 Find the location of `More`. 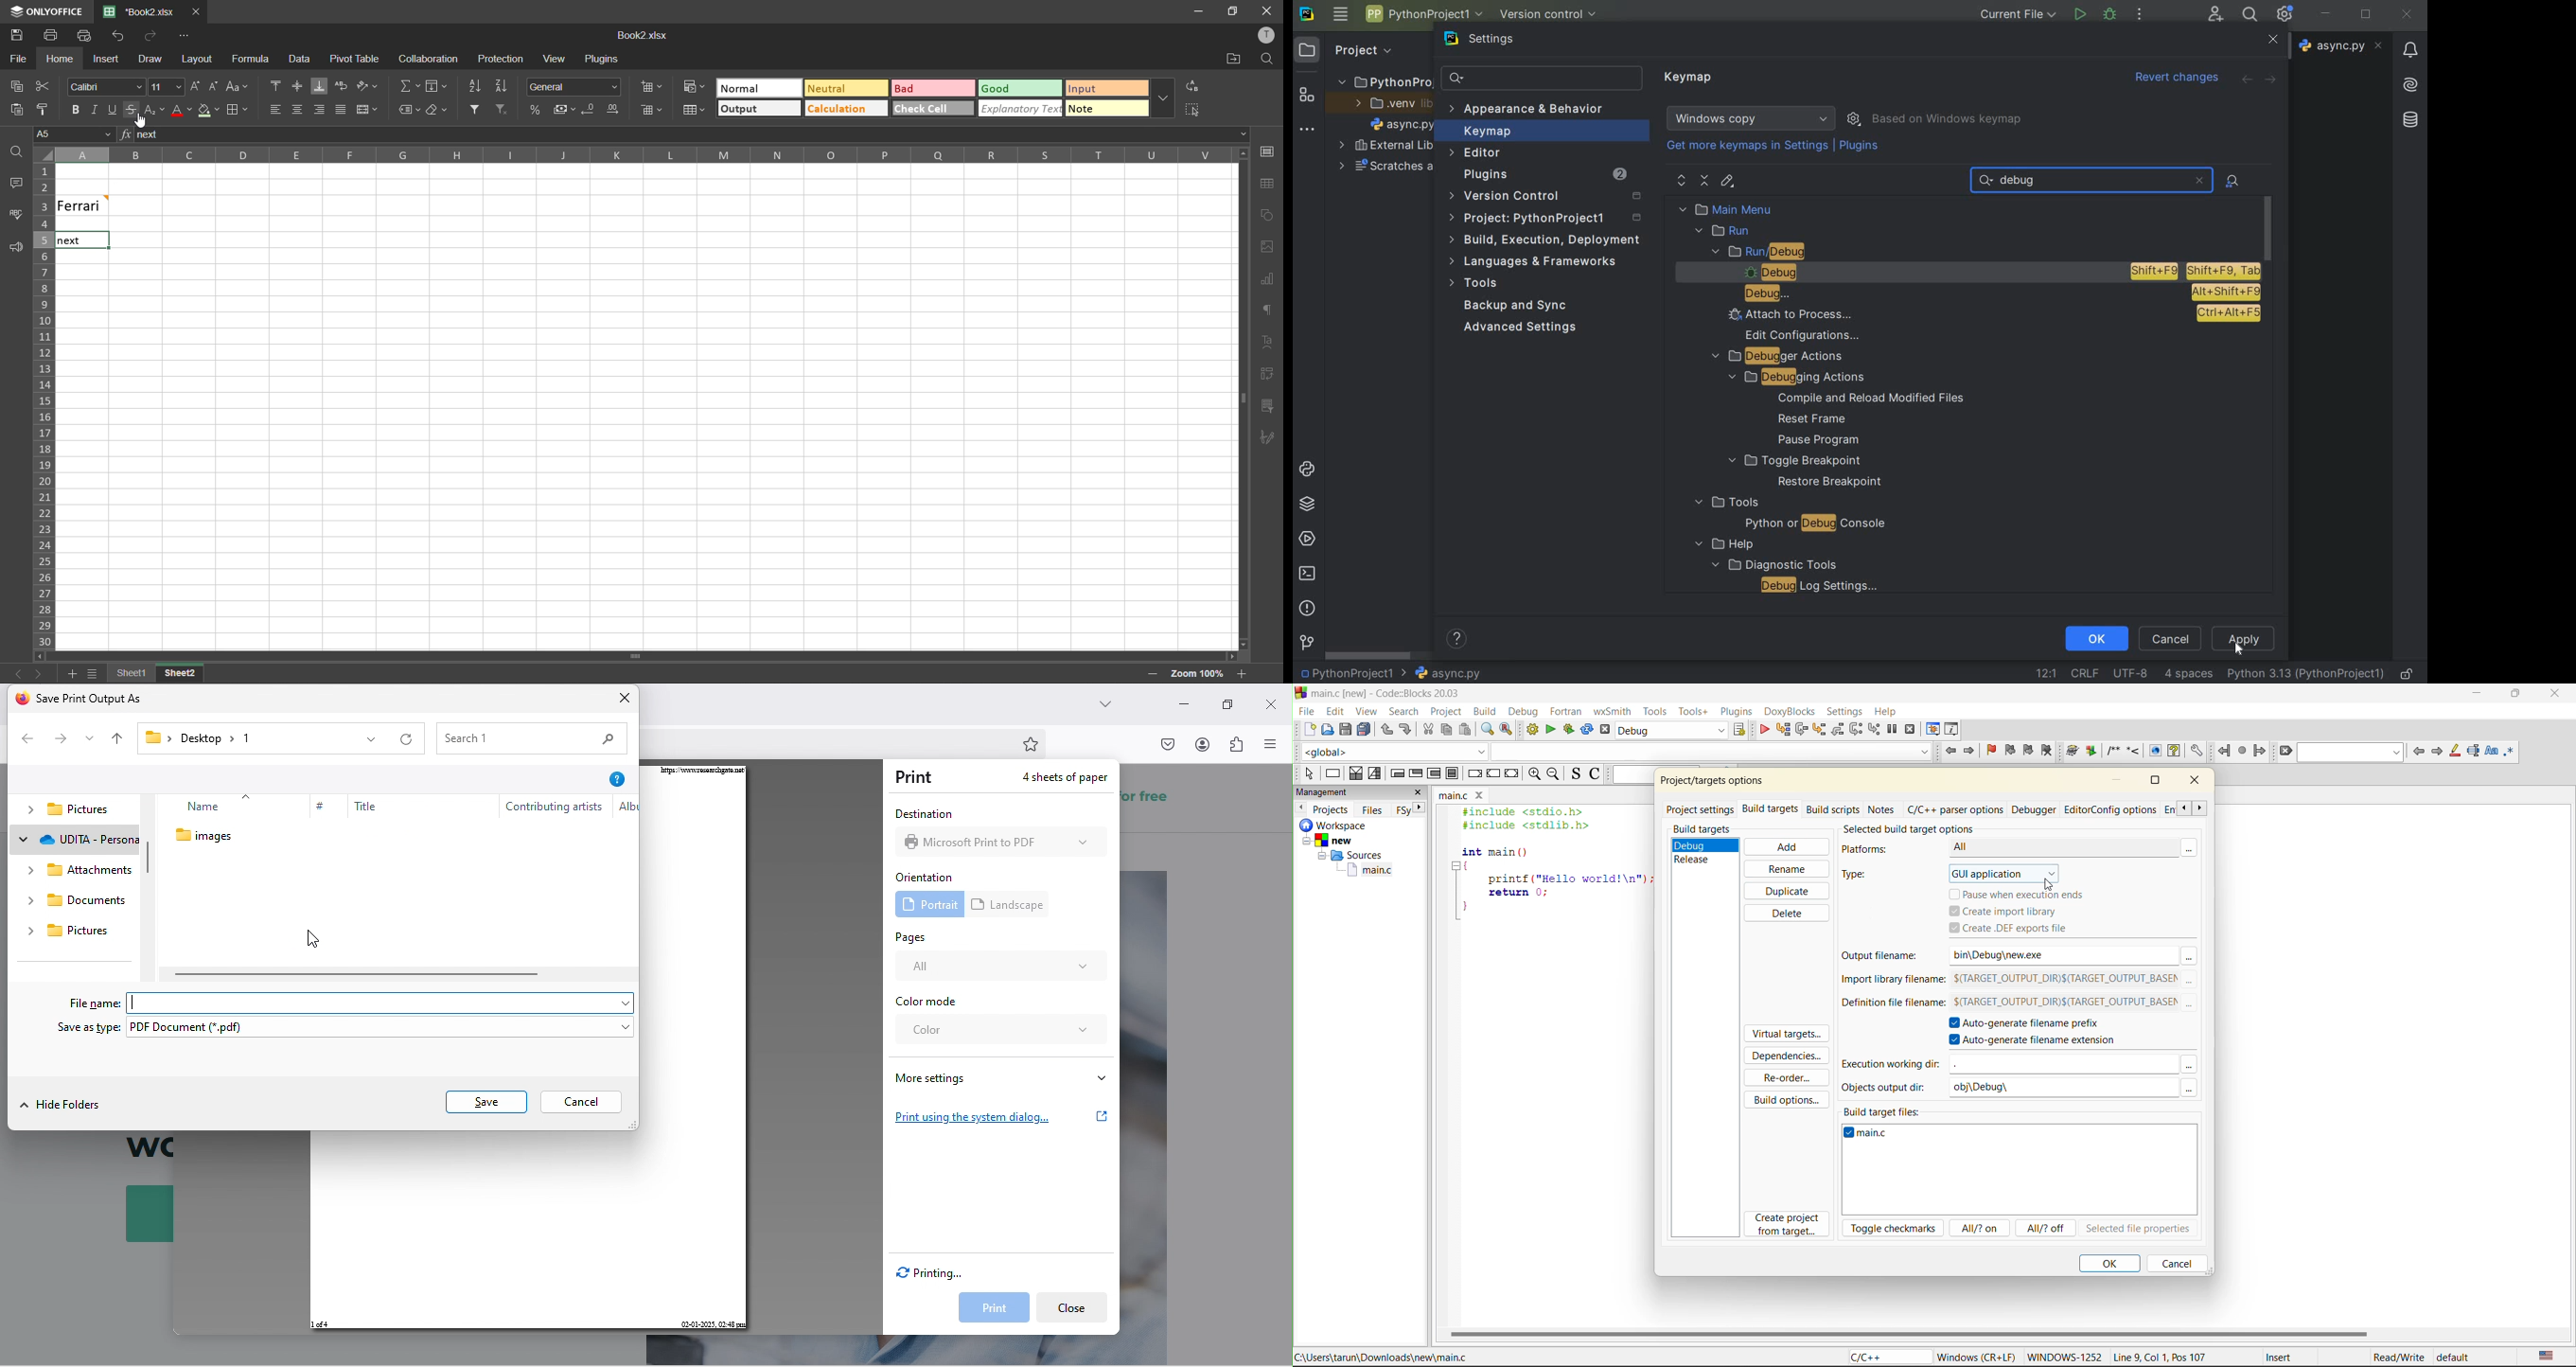

More is located at coordinates (2189, 956).